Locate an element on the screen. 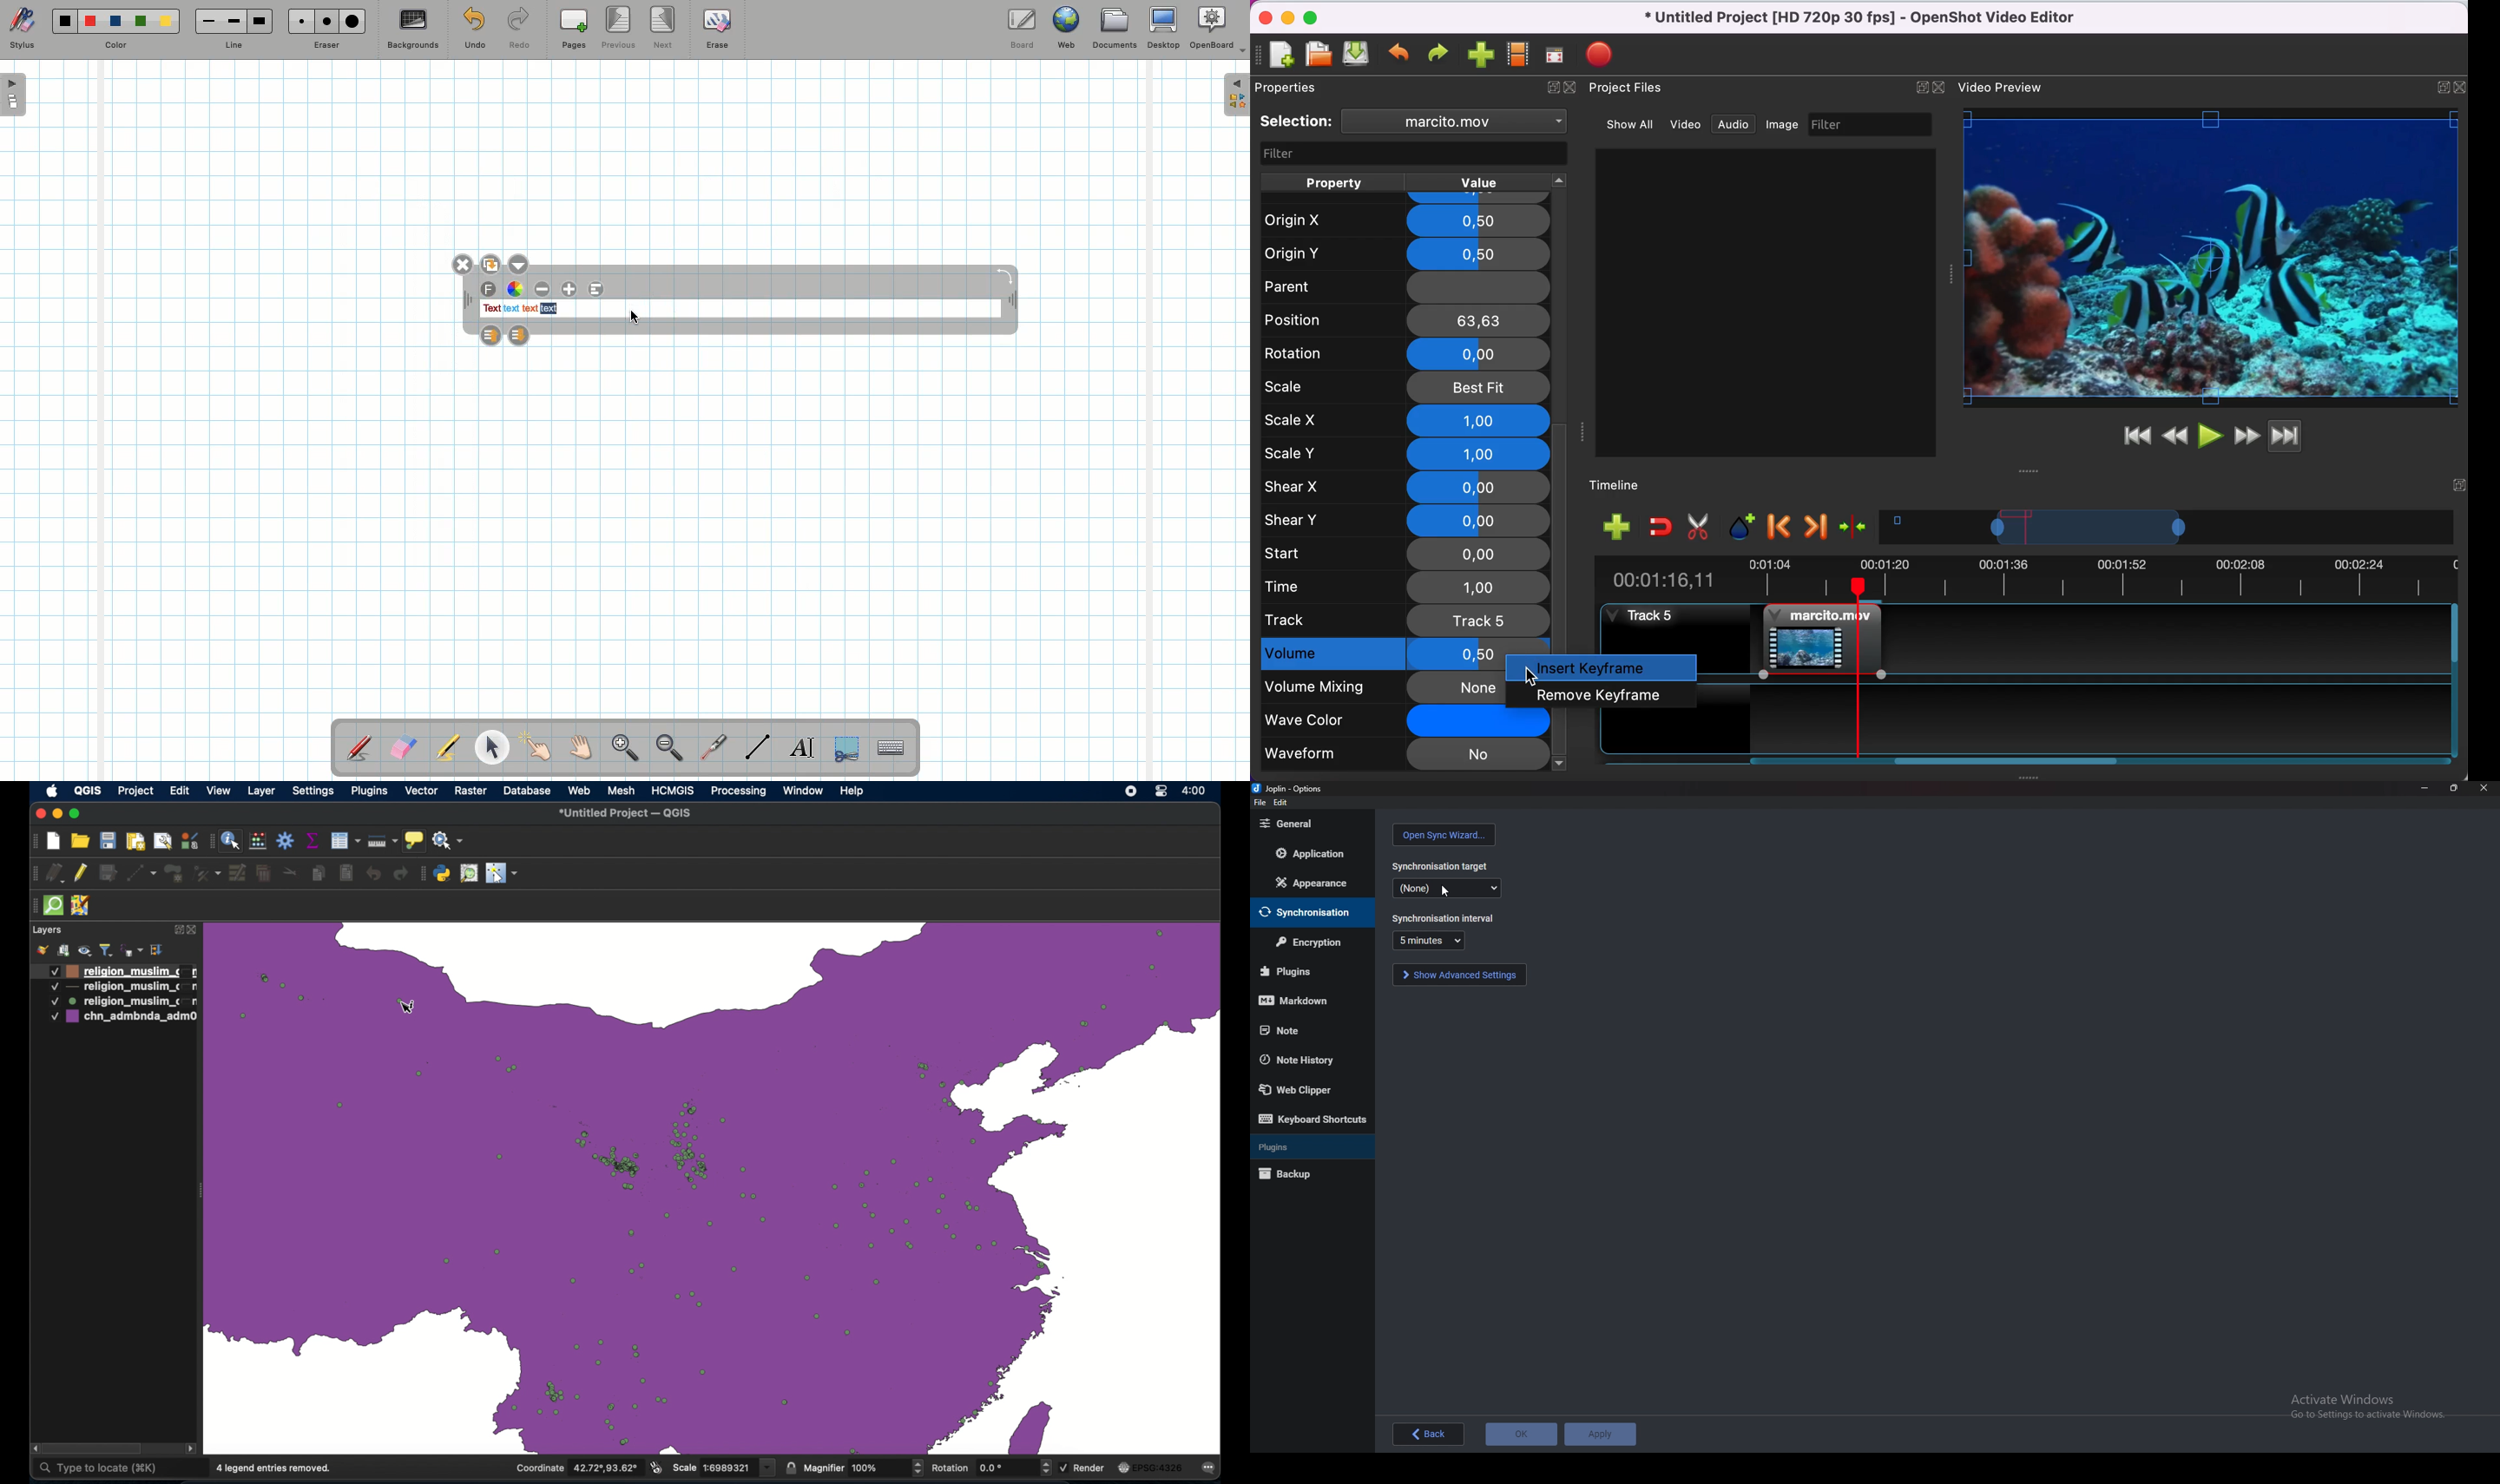  Minimize is located at coordinates (2424, 788).